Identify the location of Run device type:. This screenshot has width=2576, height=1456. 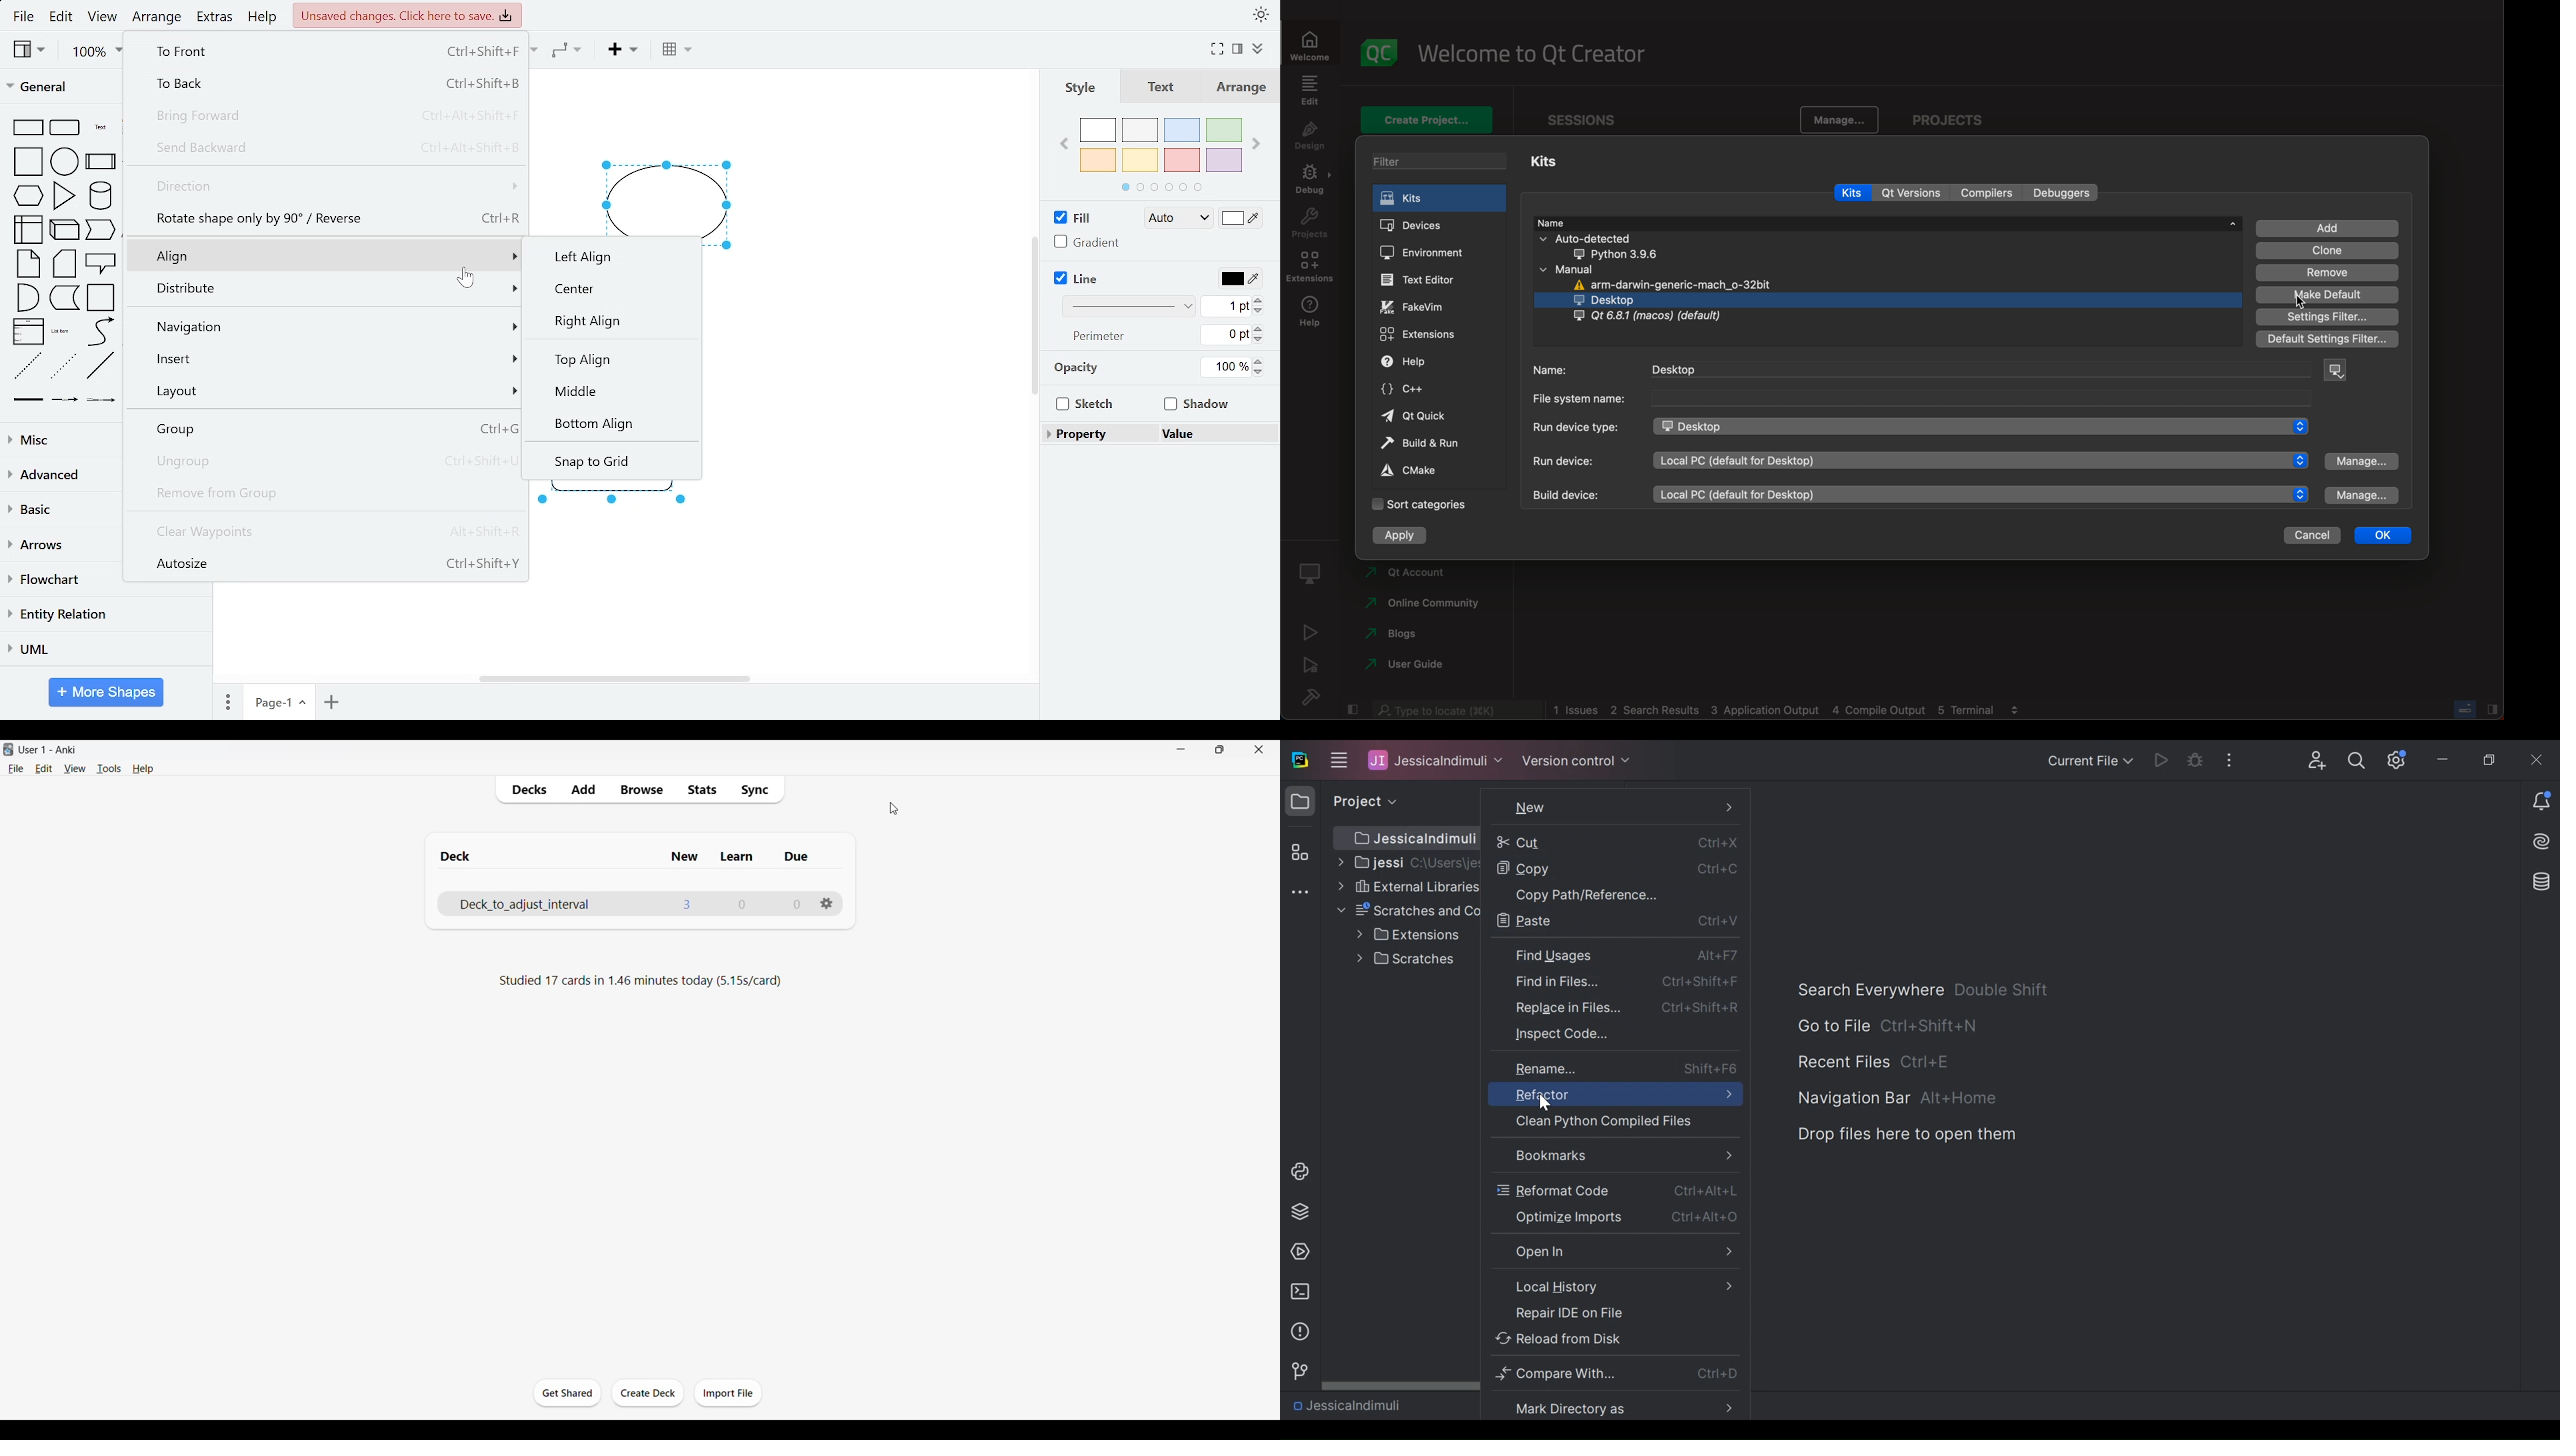
(1580, 426).